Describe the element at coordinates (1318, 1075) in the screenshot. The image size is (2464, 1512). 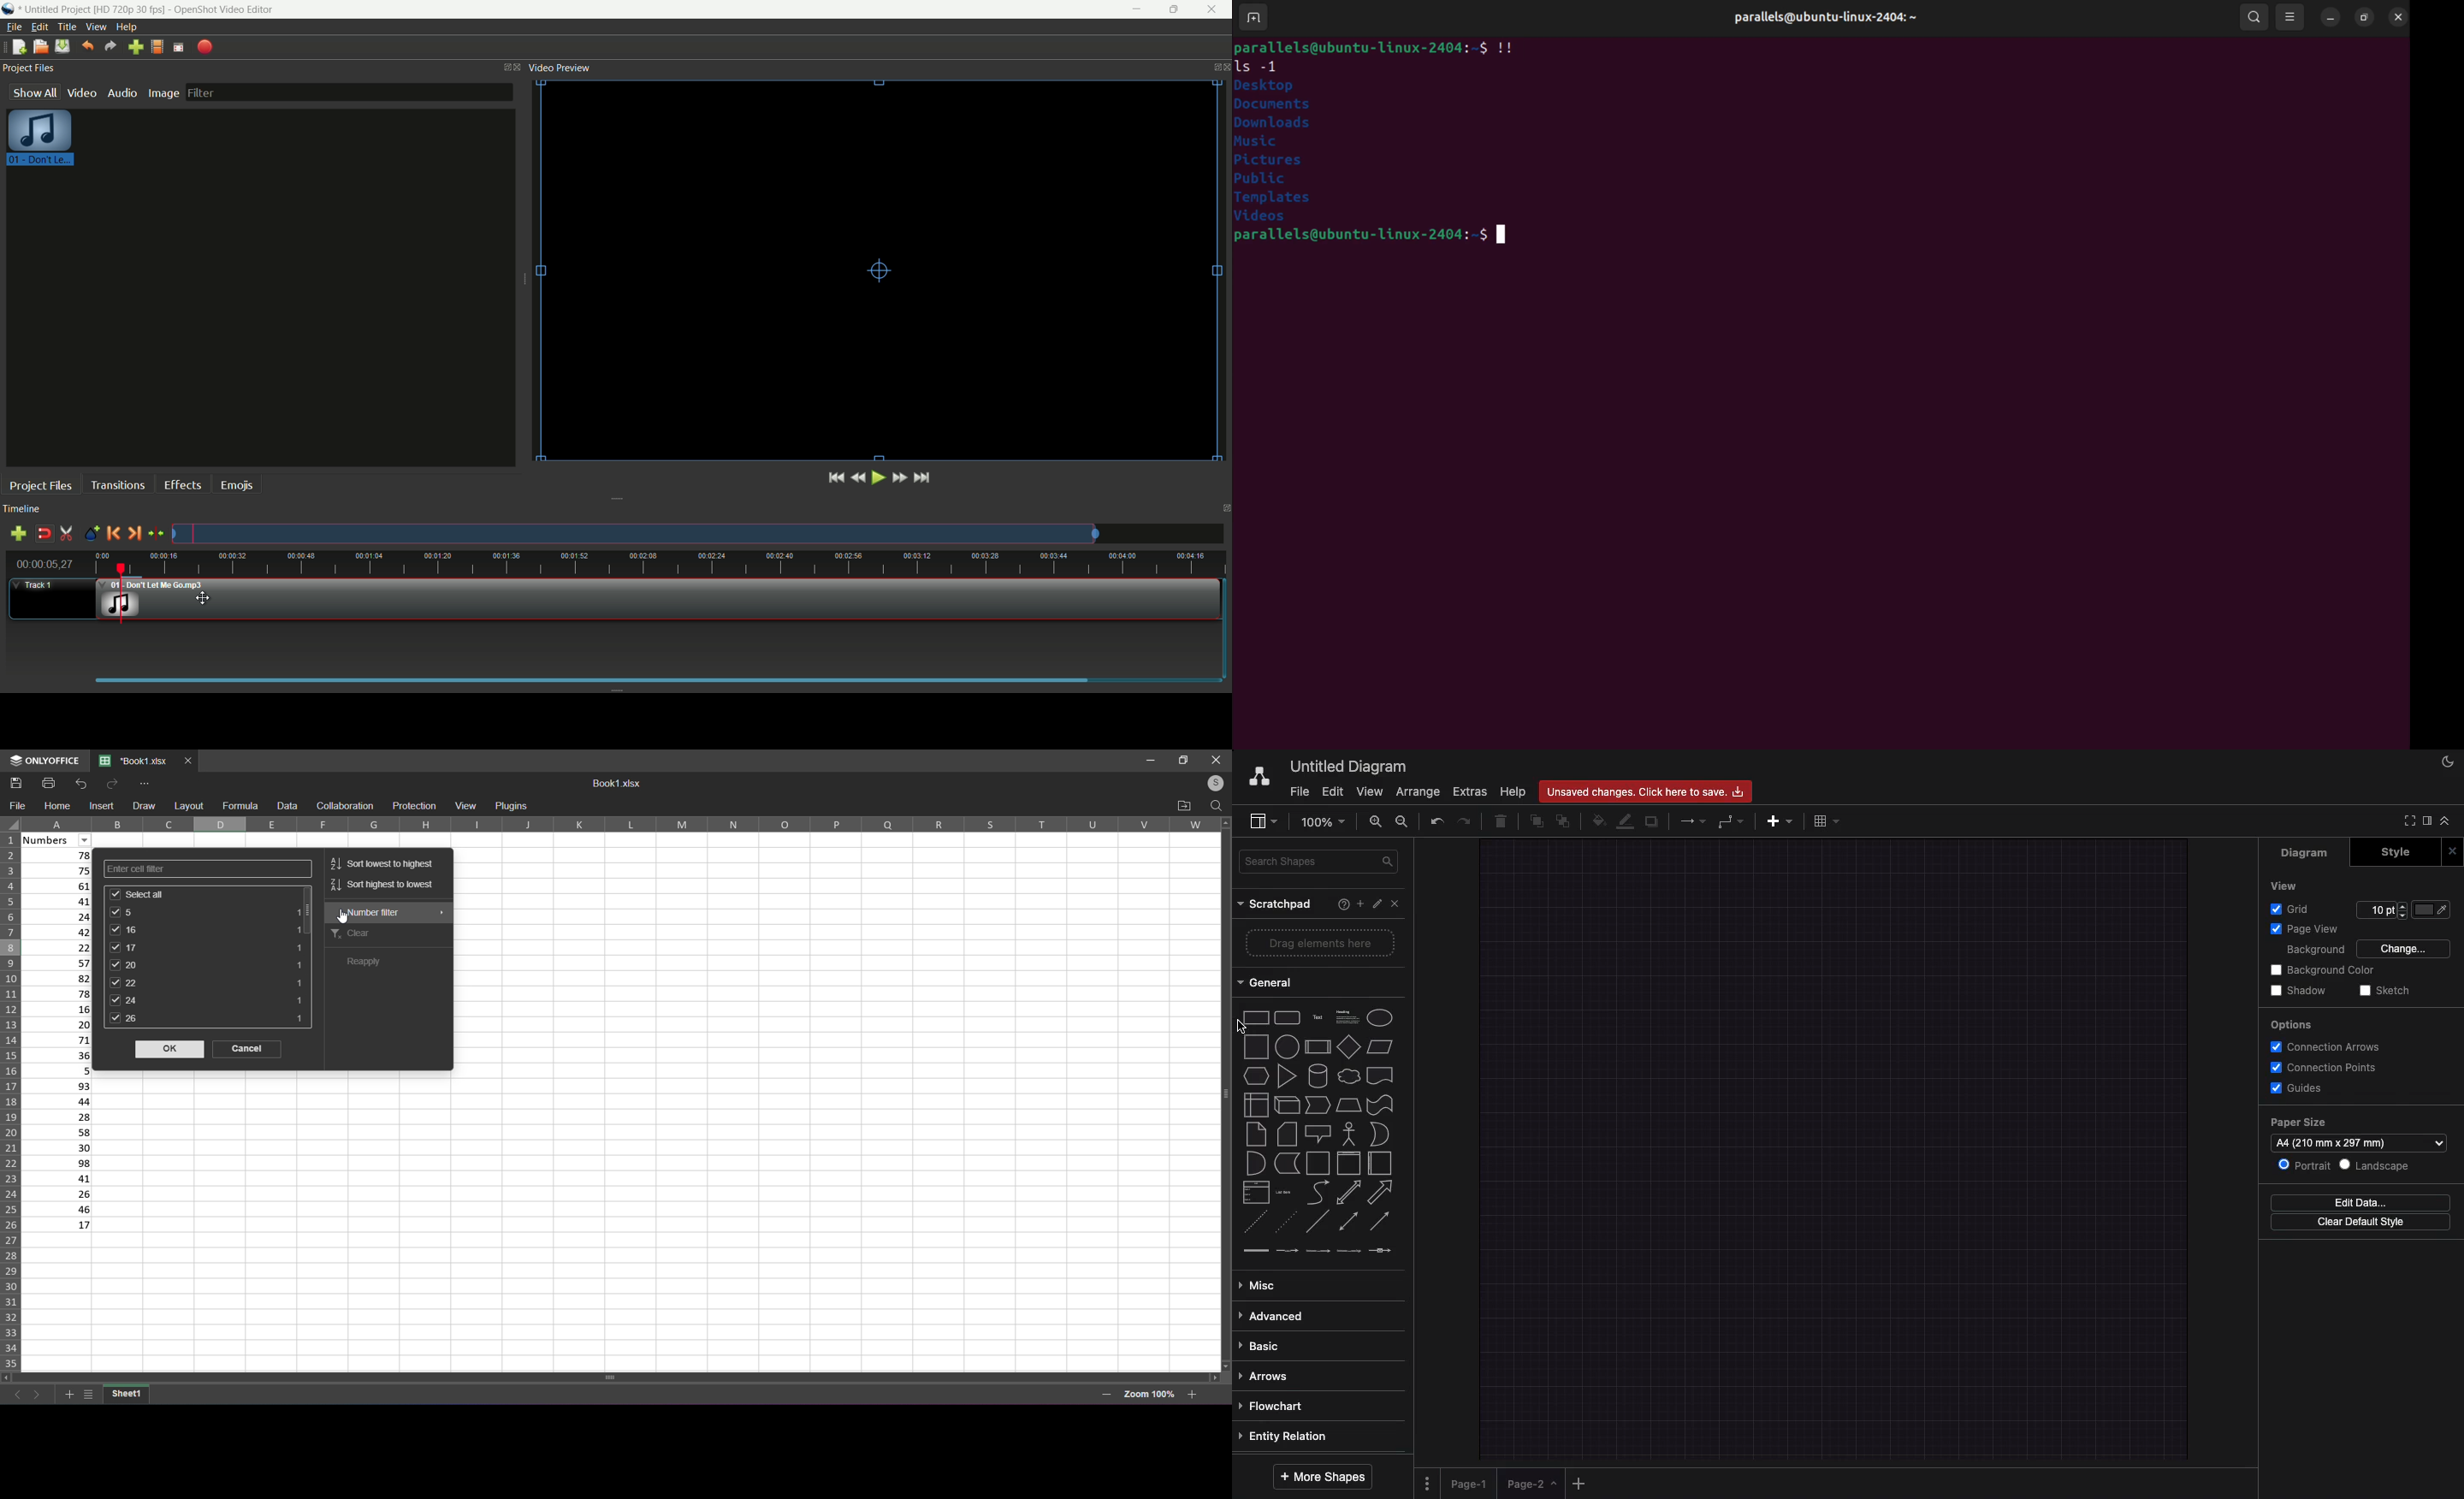
I see `cylinder` at that location.